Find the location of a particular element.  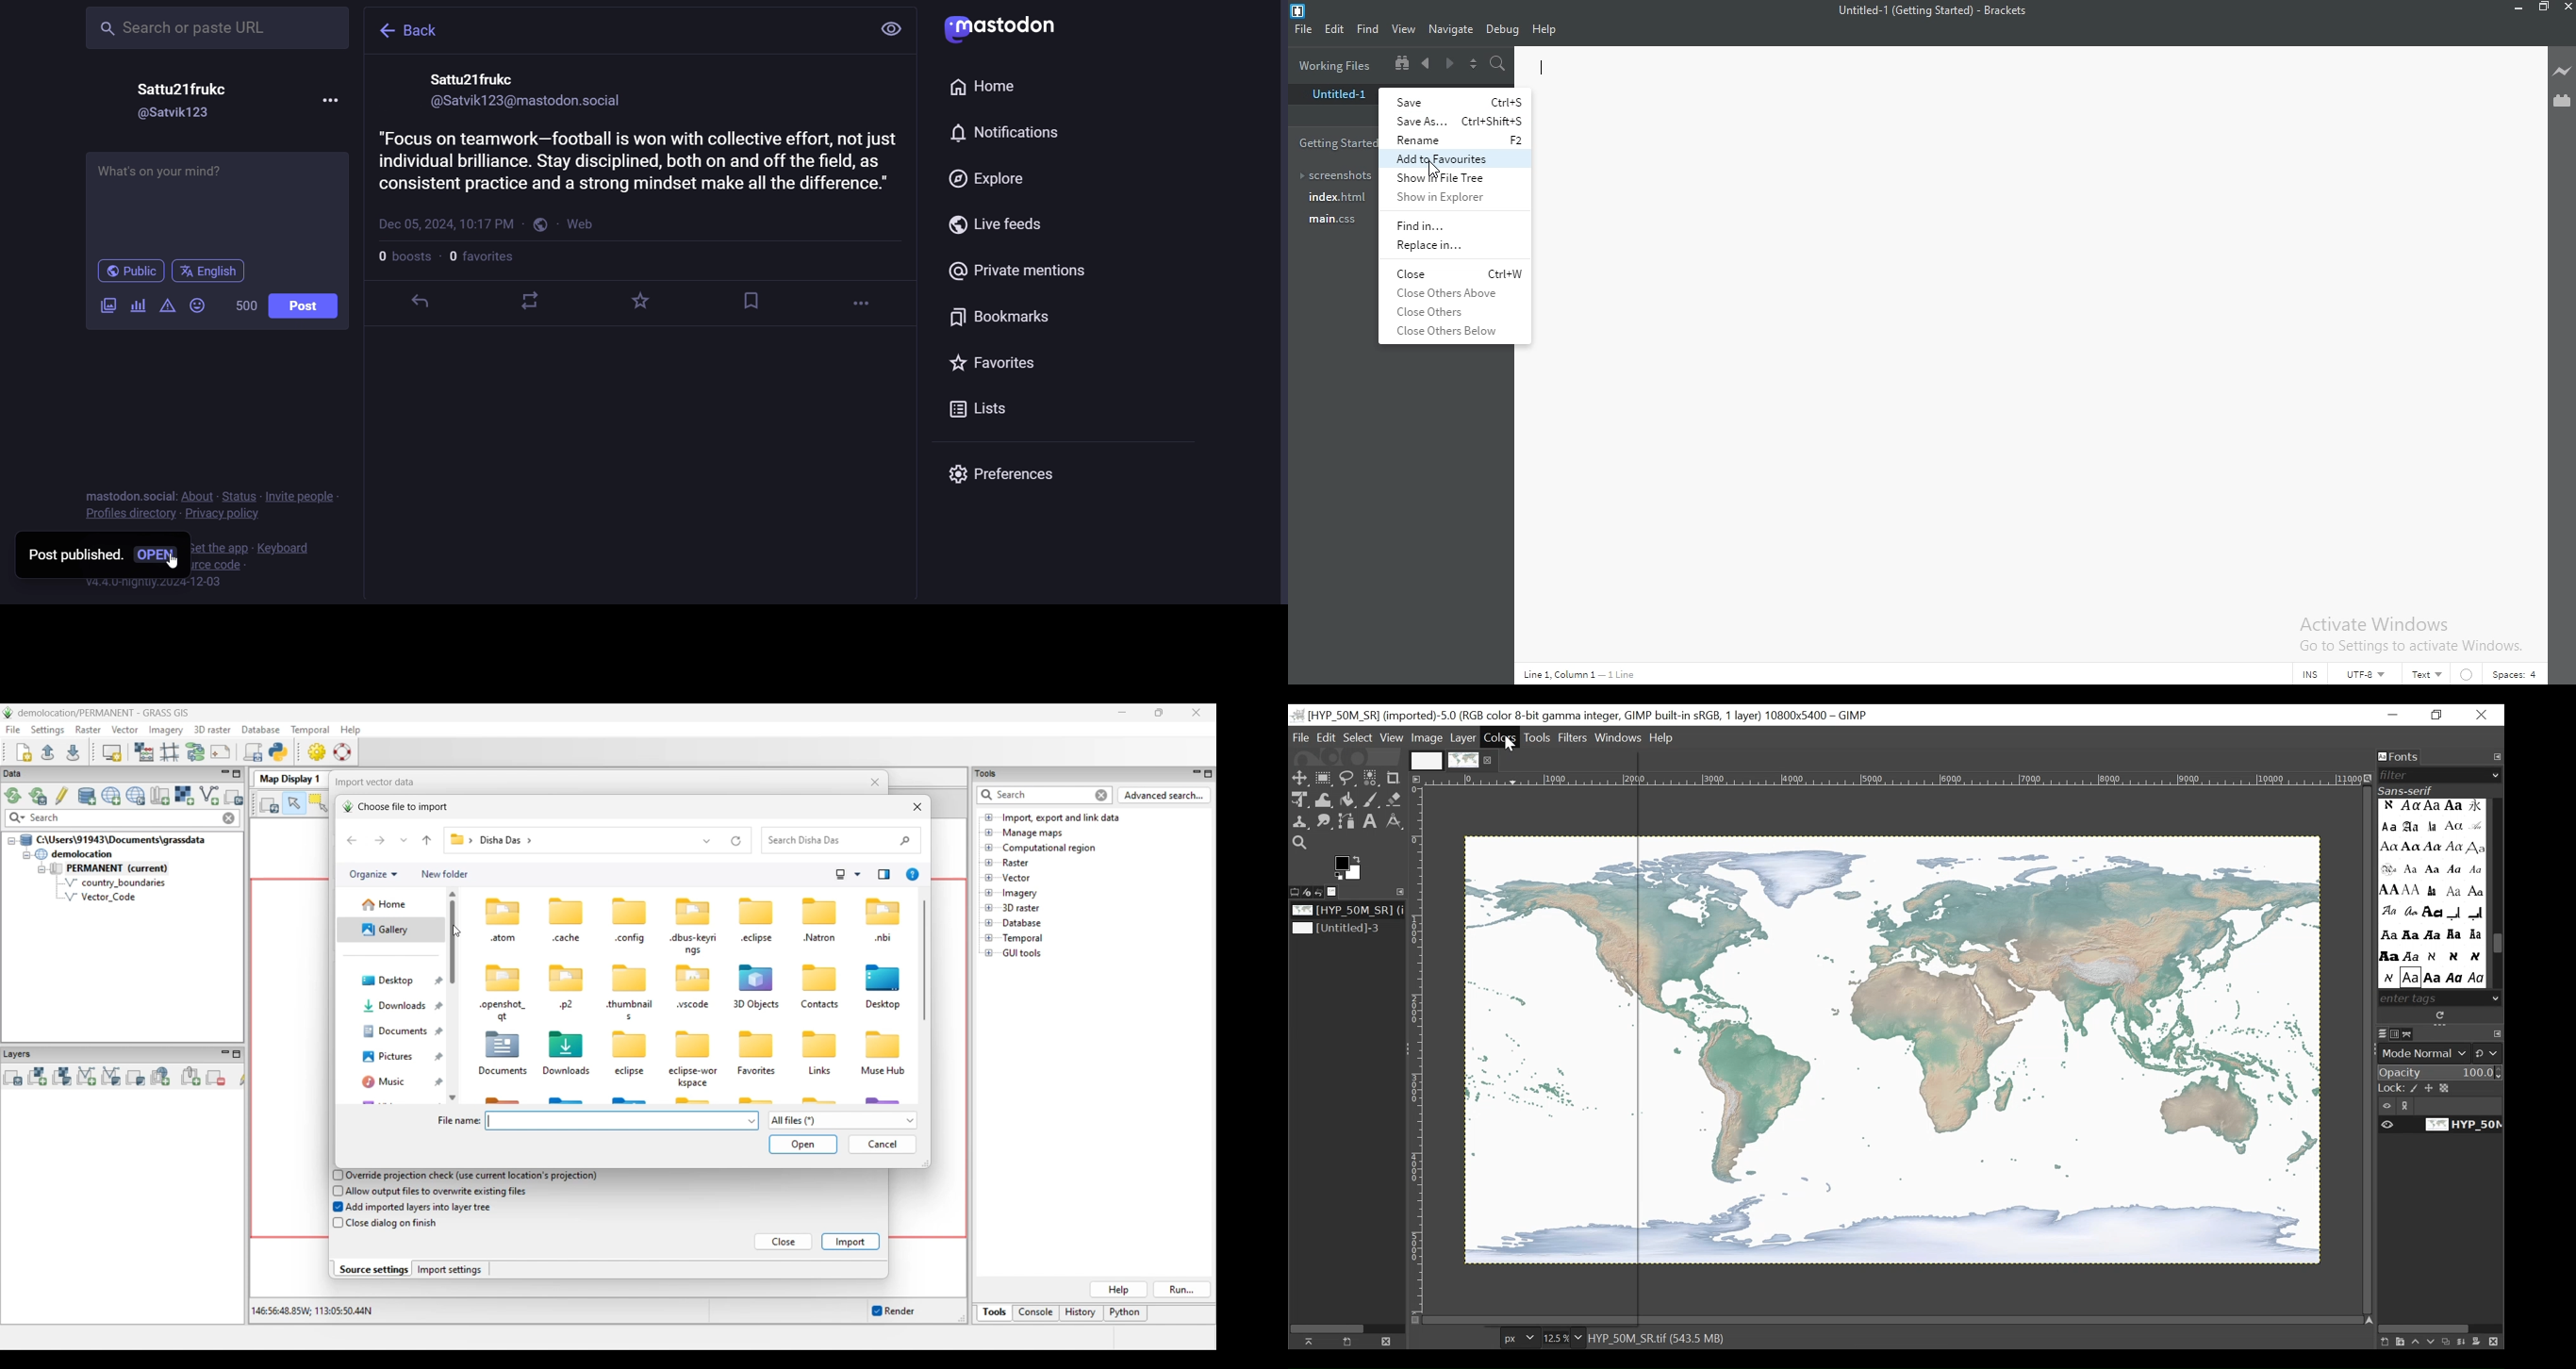

file Name is located at coordinates (1898, 12).